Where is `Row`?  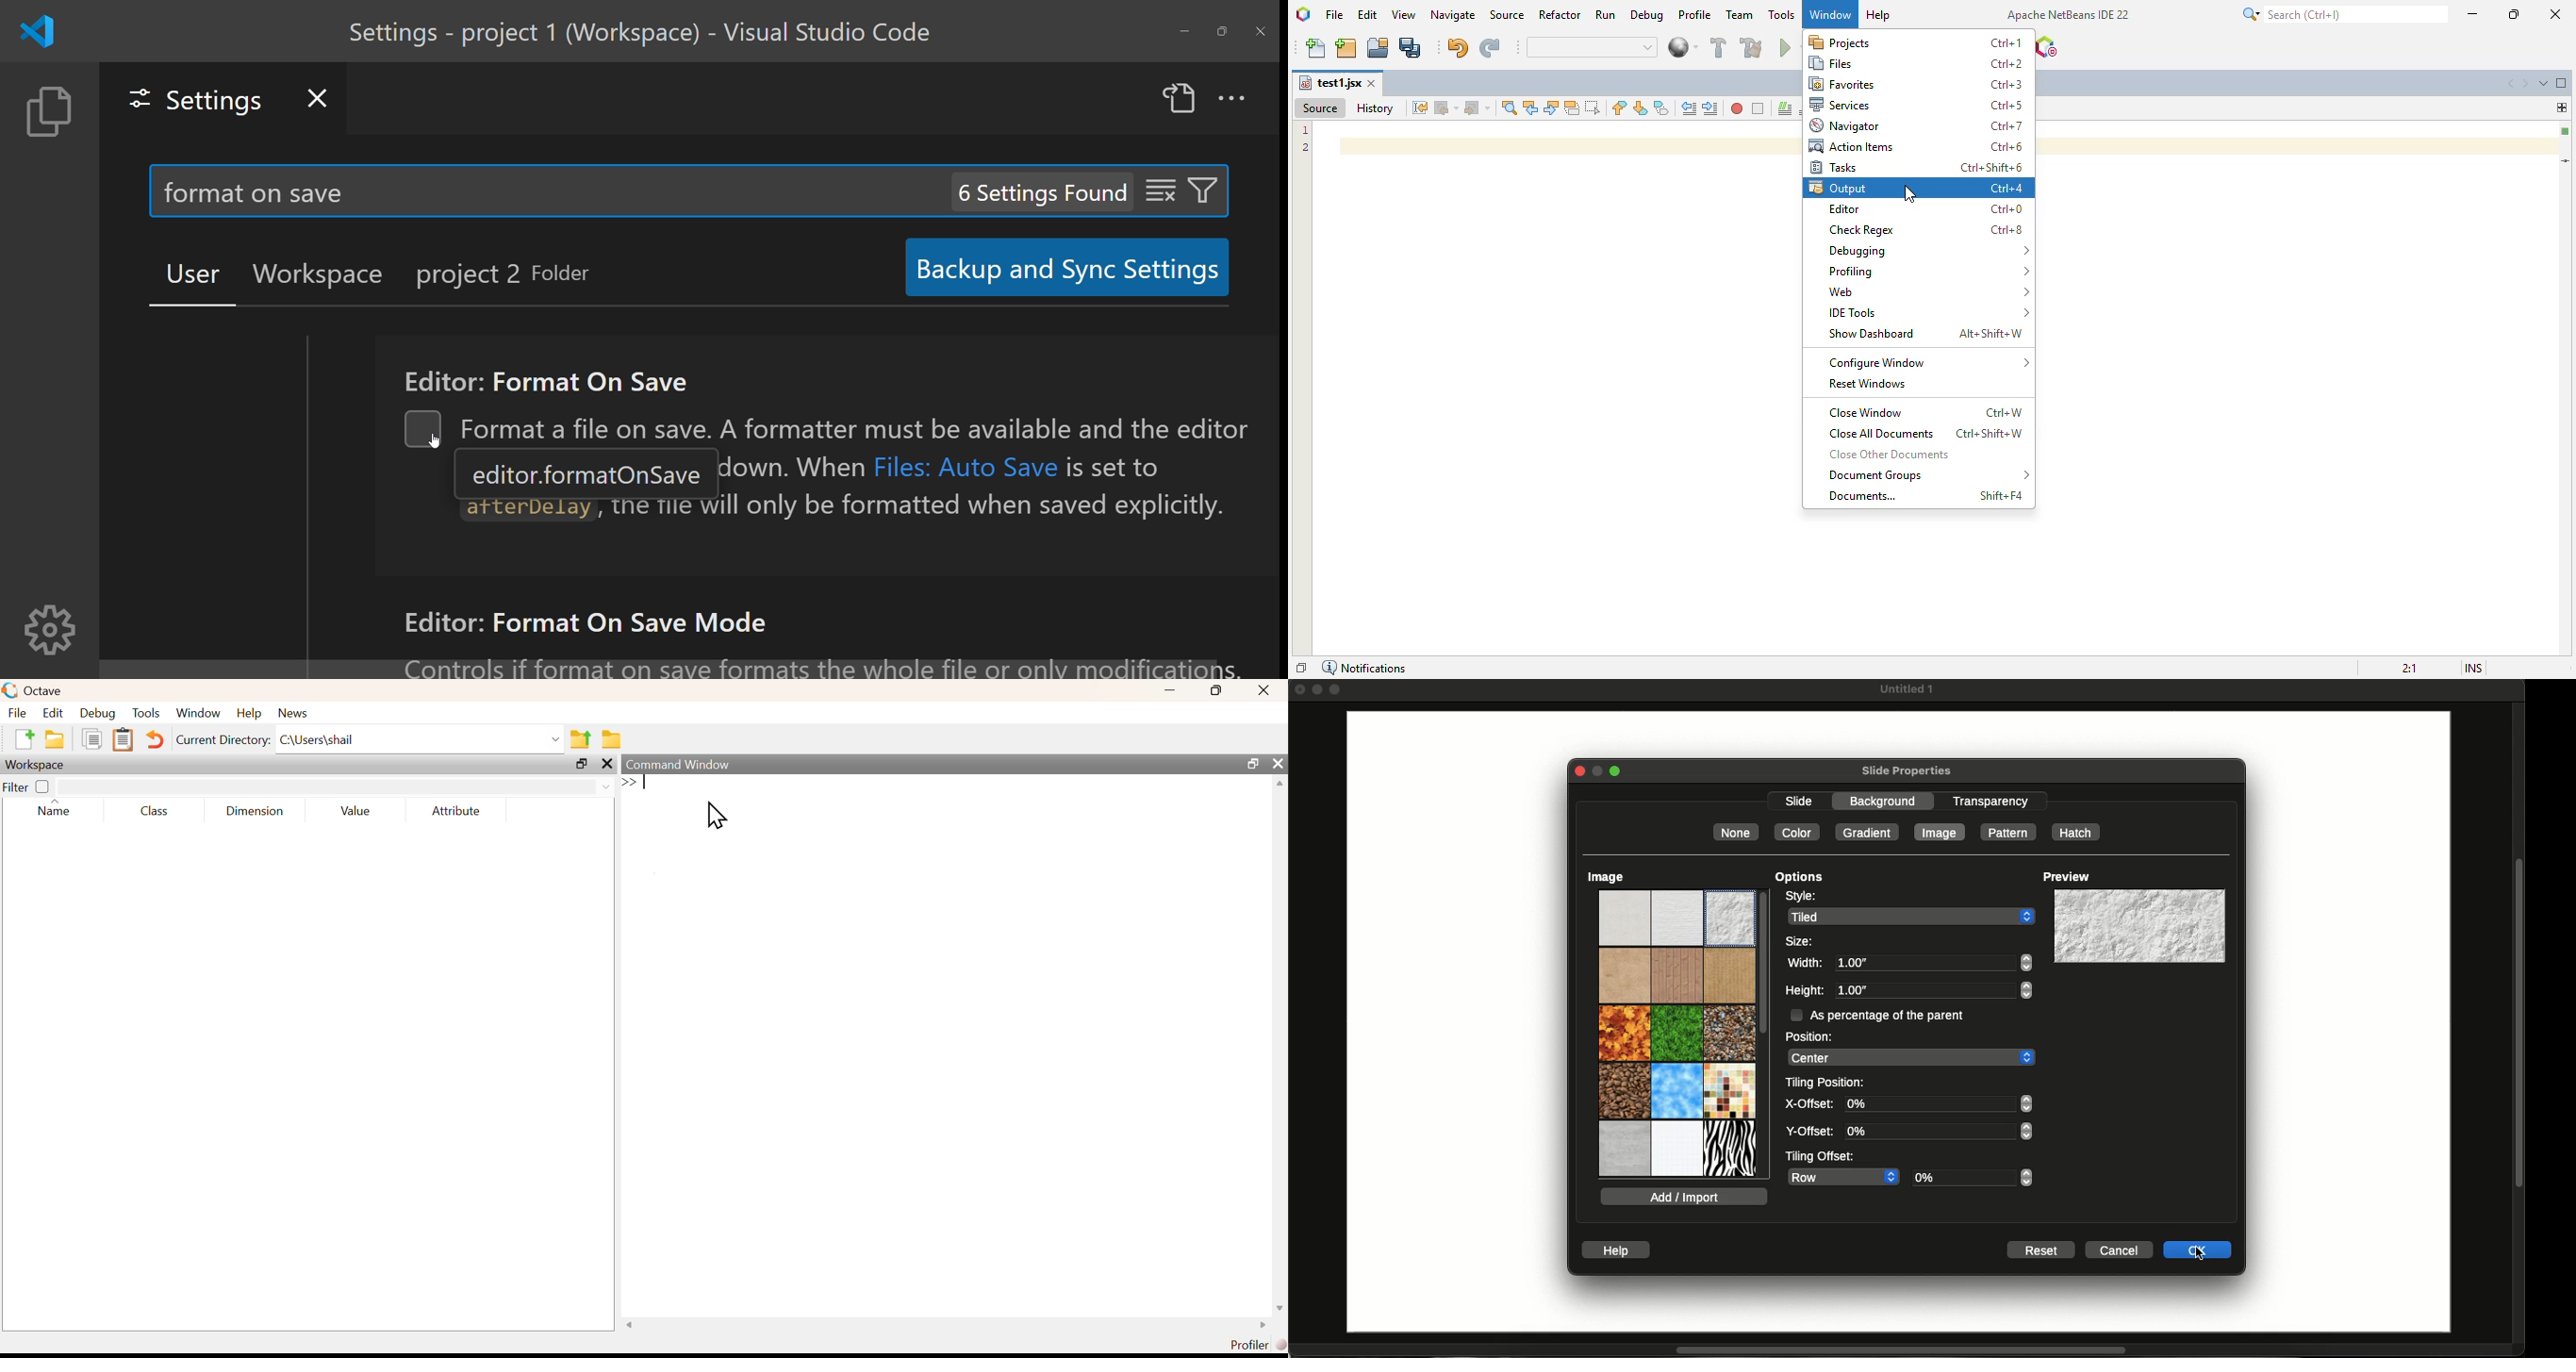 Row is located at coordinates (1841, 1177).